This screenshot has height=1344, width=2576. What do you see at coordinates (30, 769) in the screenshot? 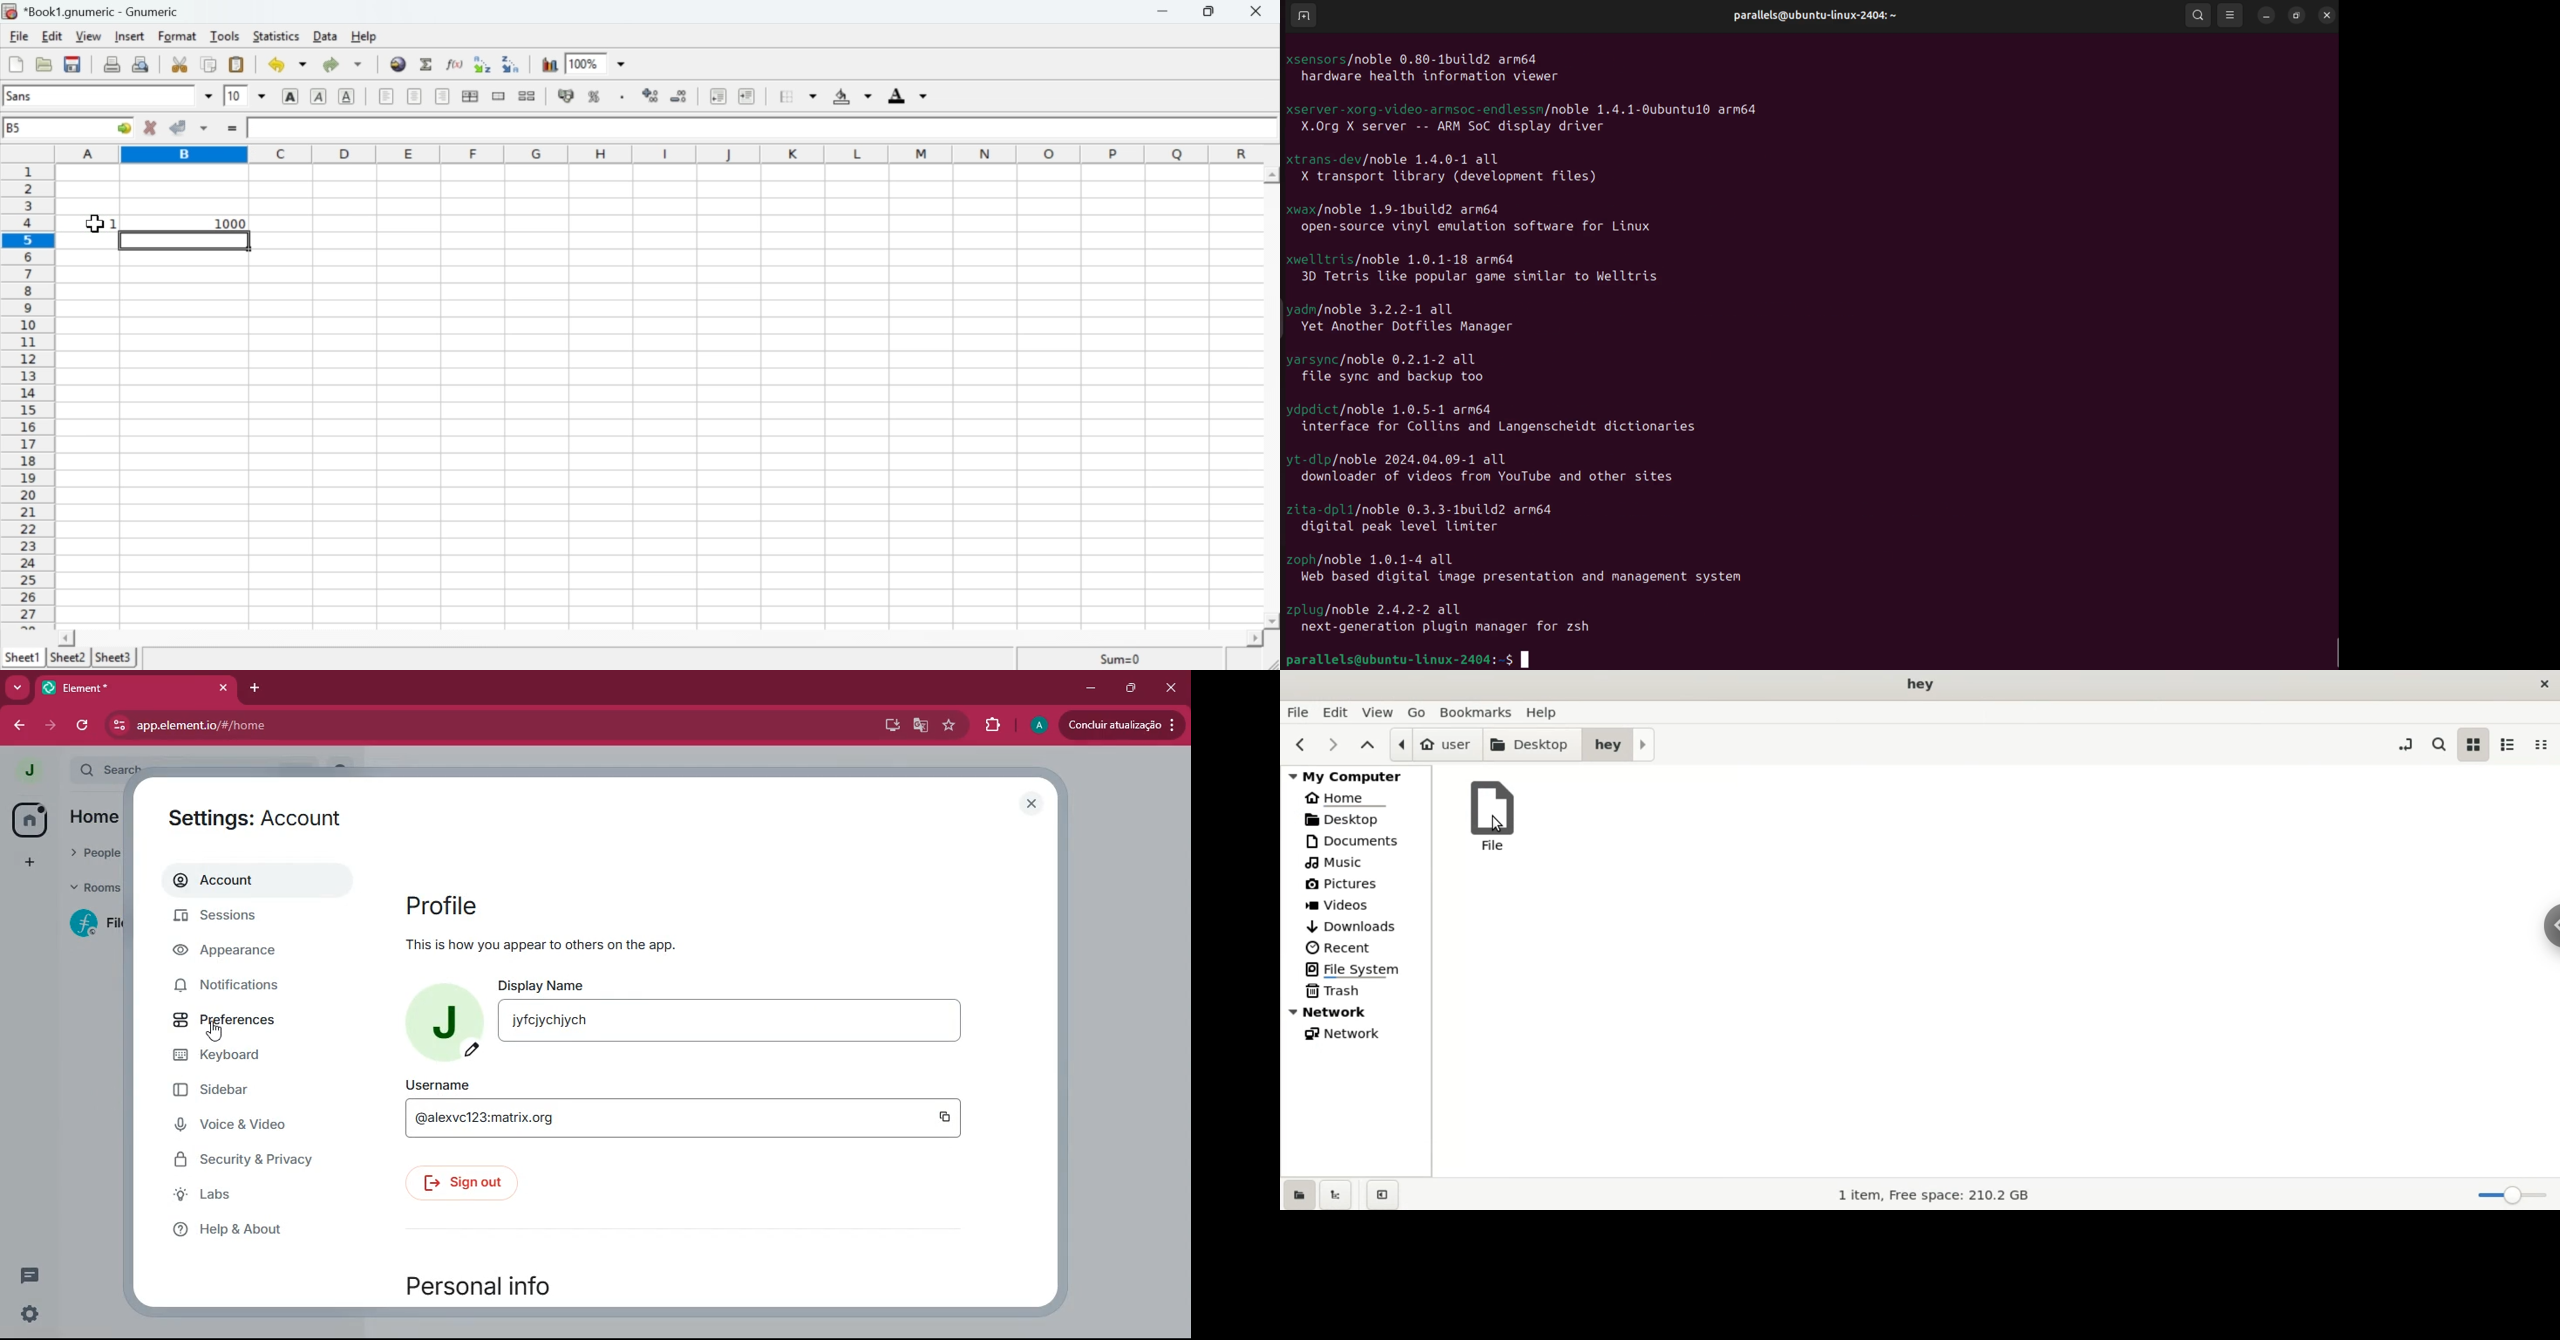
I see `profile picture` at bounding box center [30, 769].